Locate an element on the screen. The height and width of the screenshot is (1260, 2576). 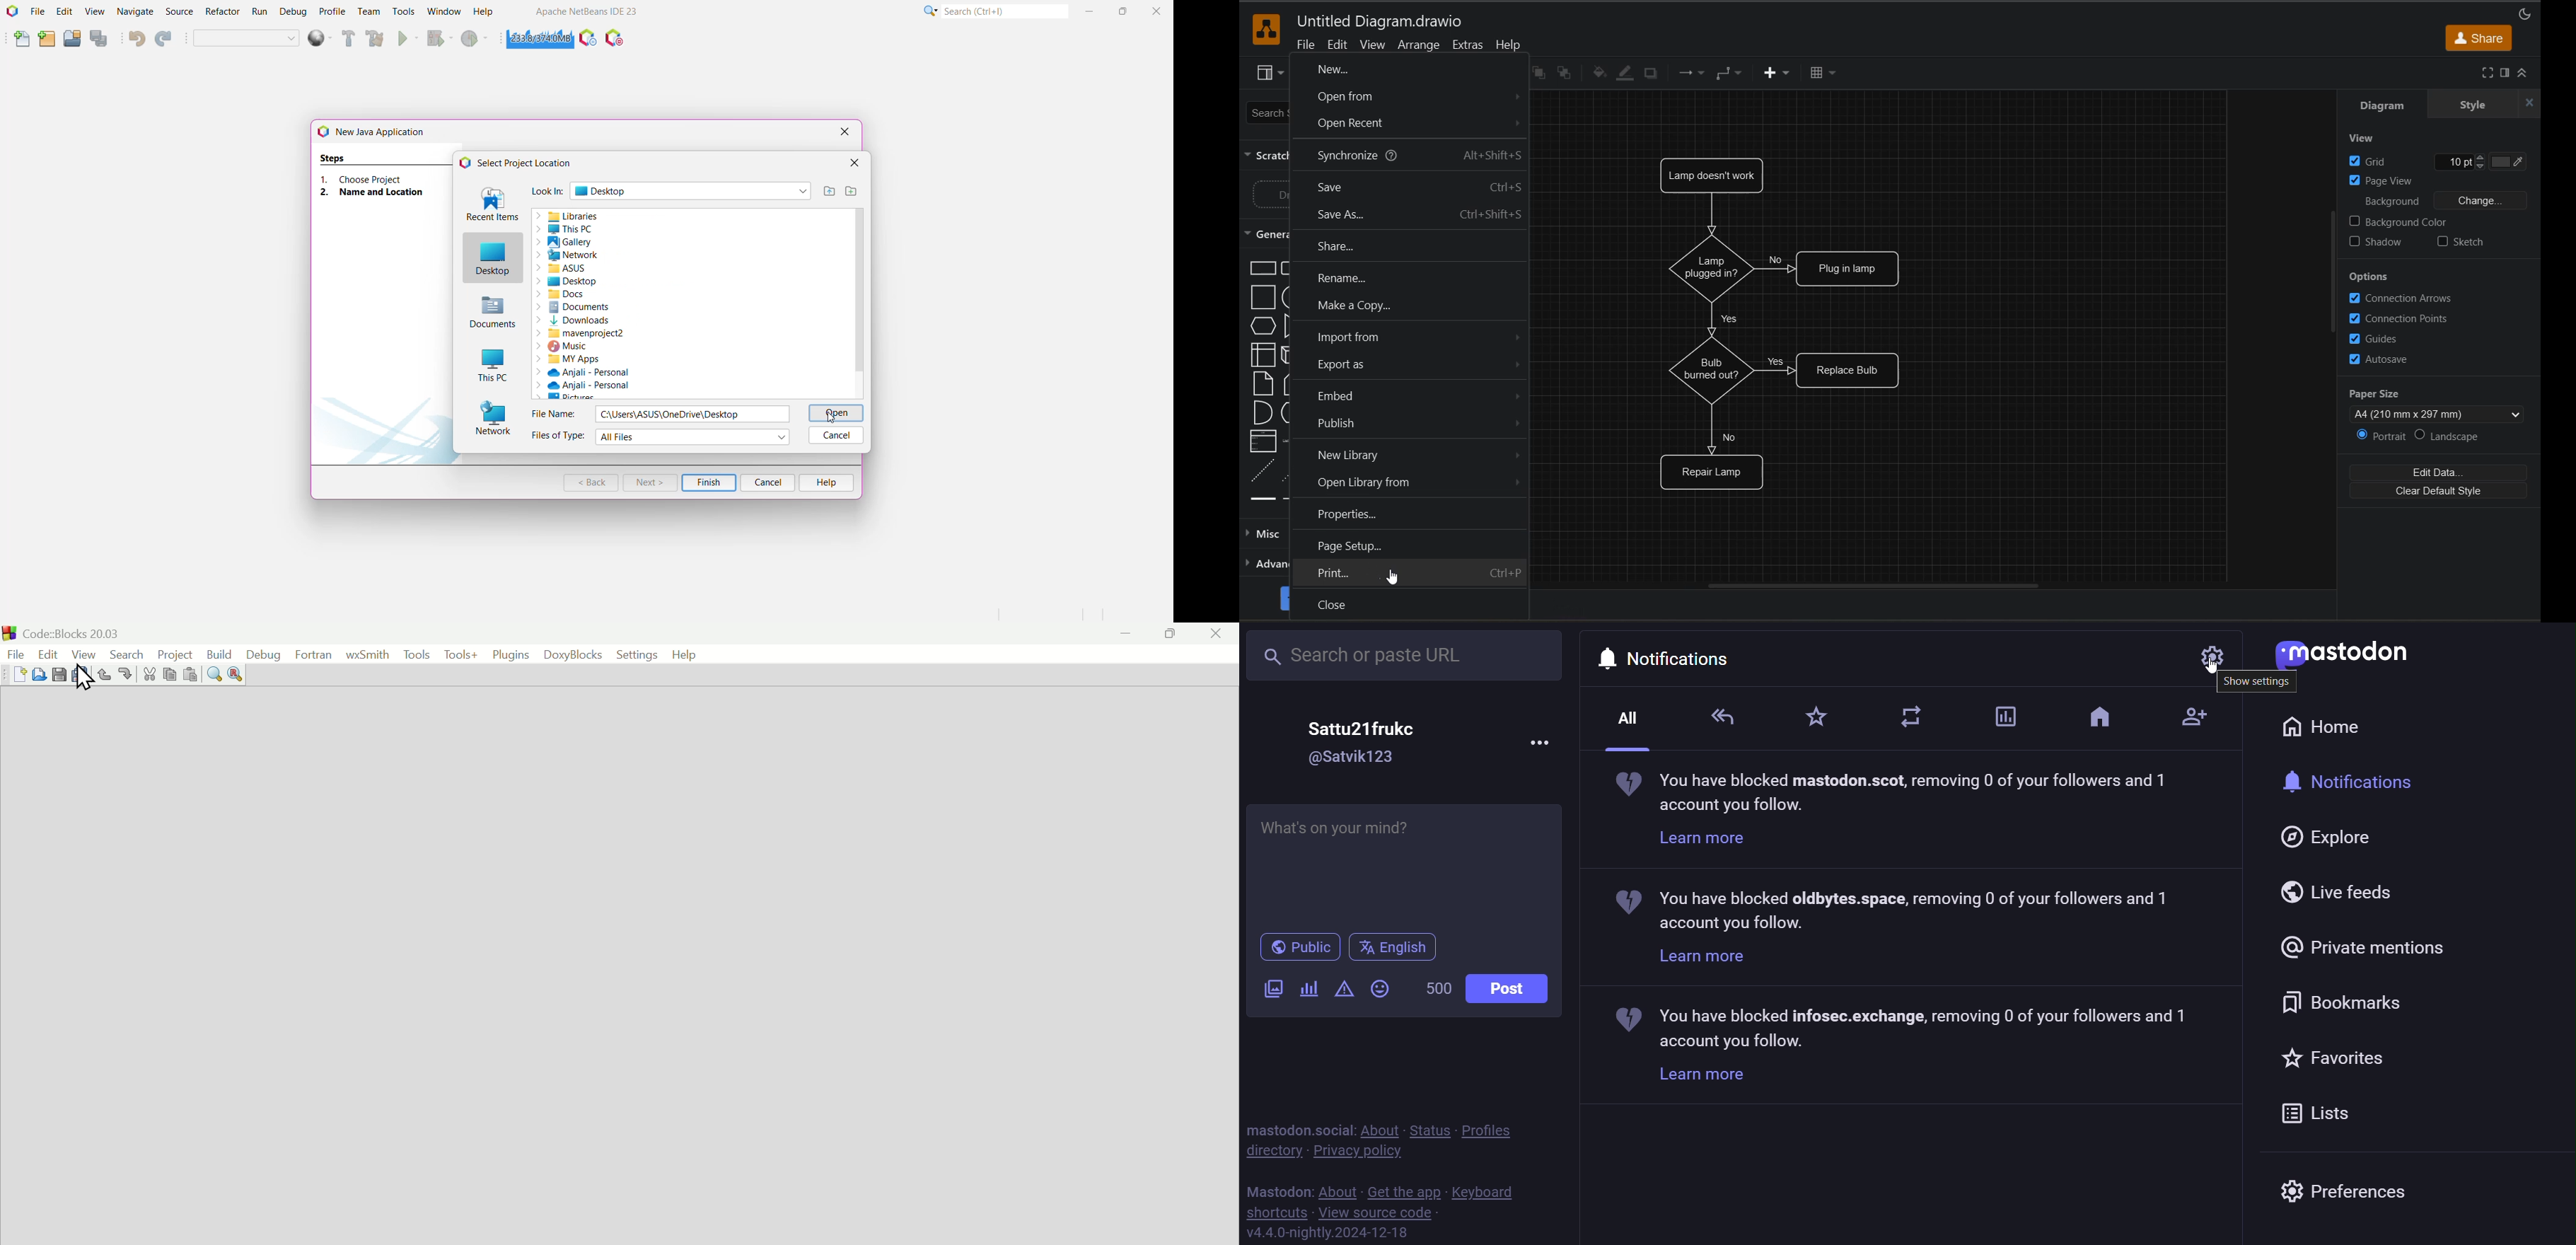
Profile is located at coordinates (331, 12).